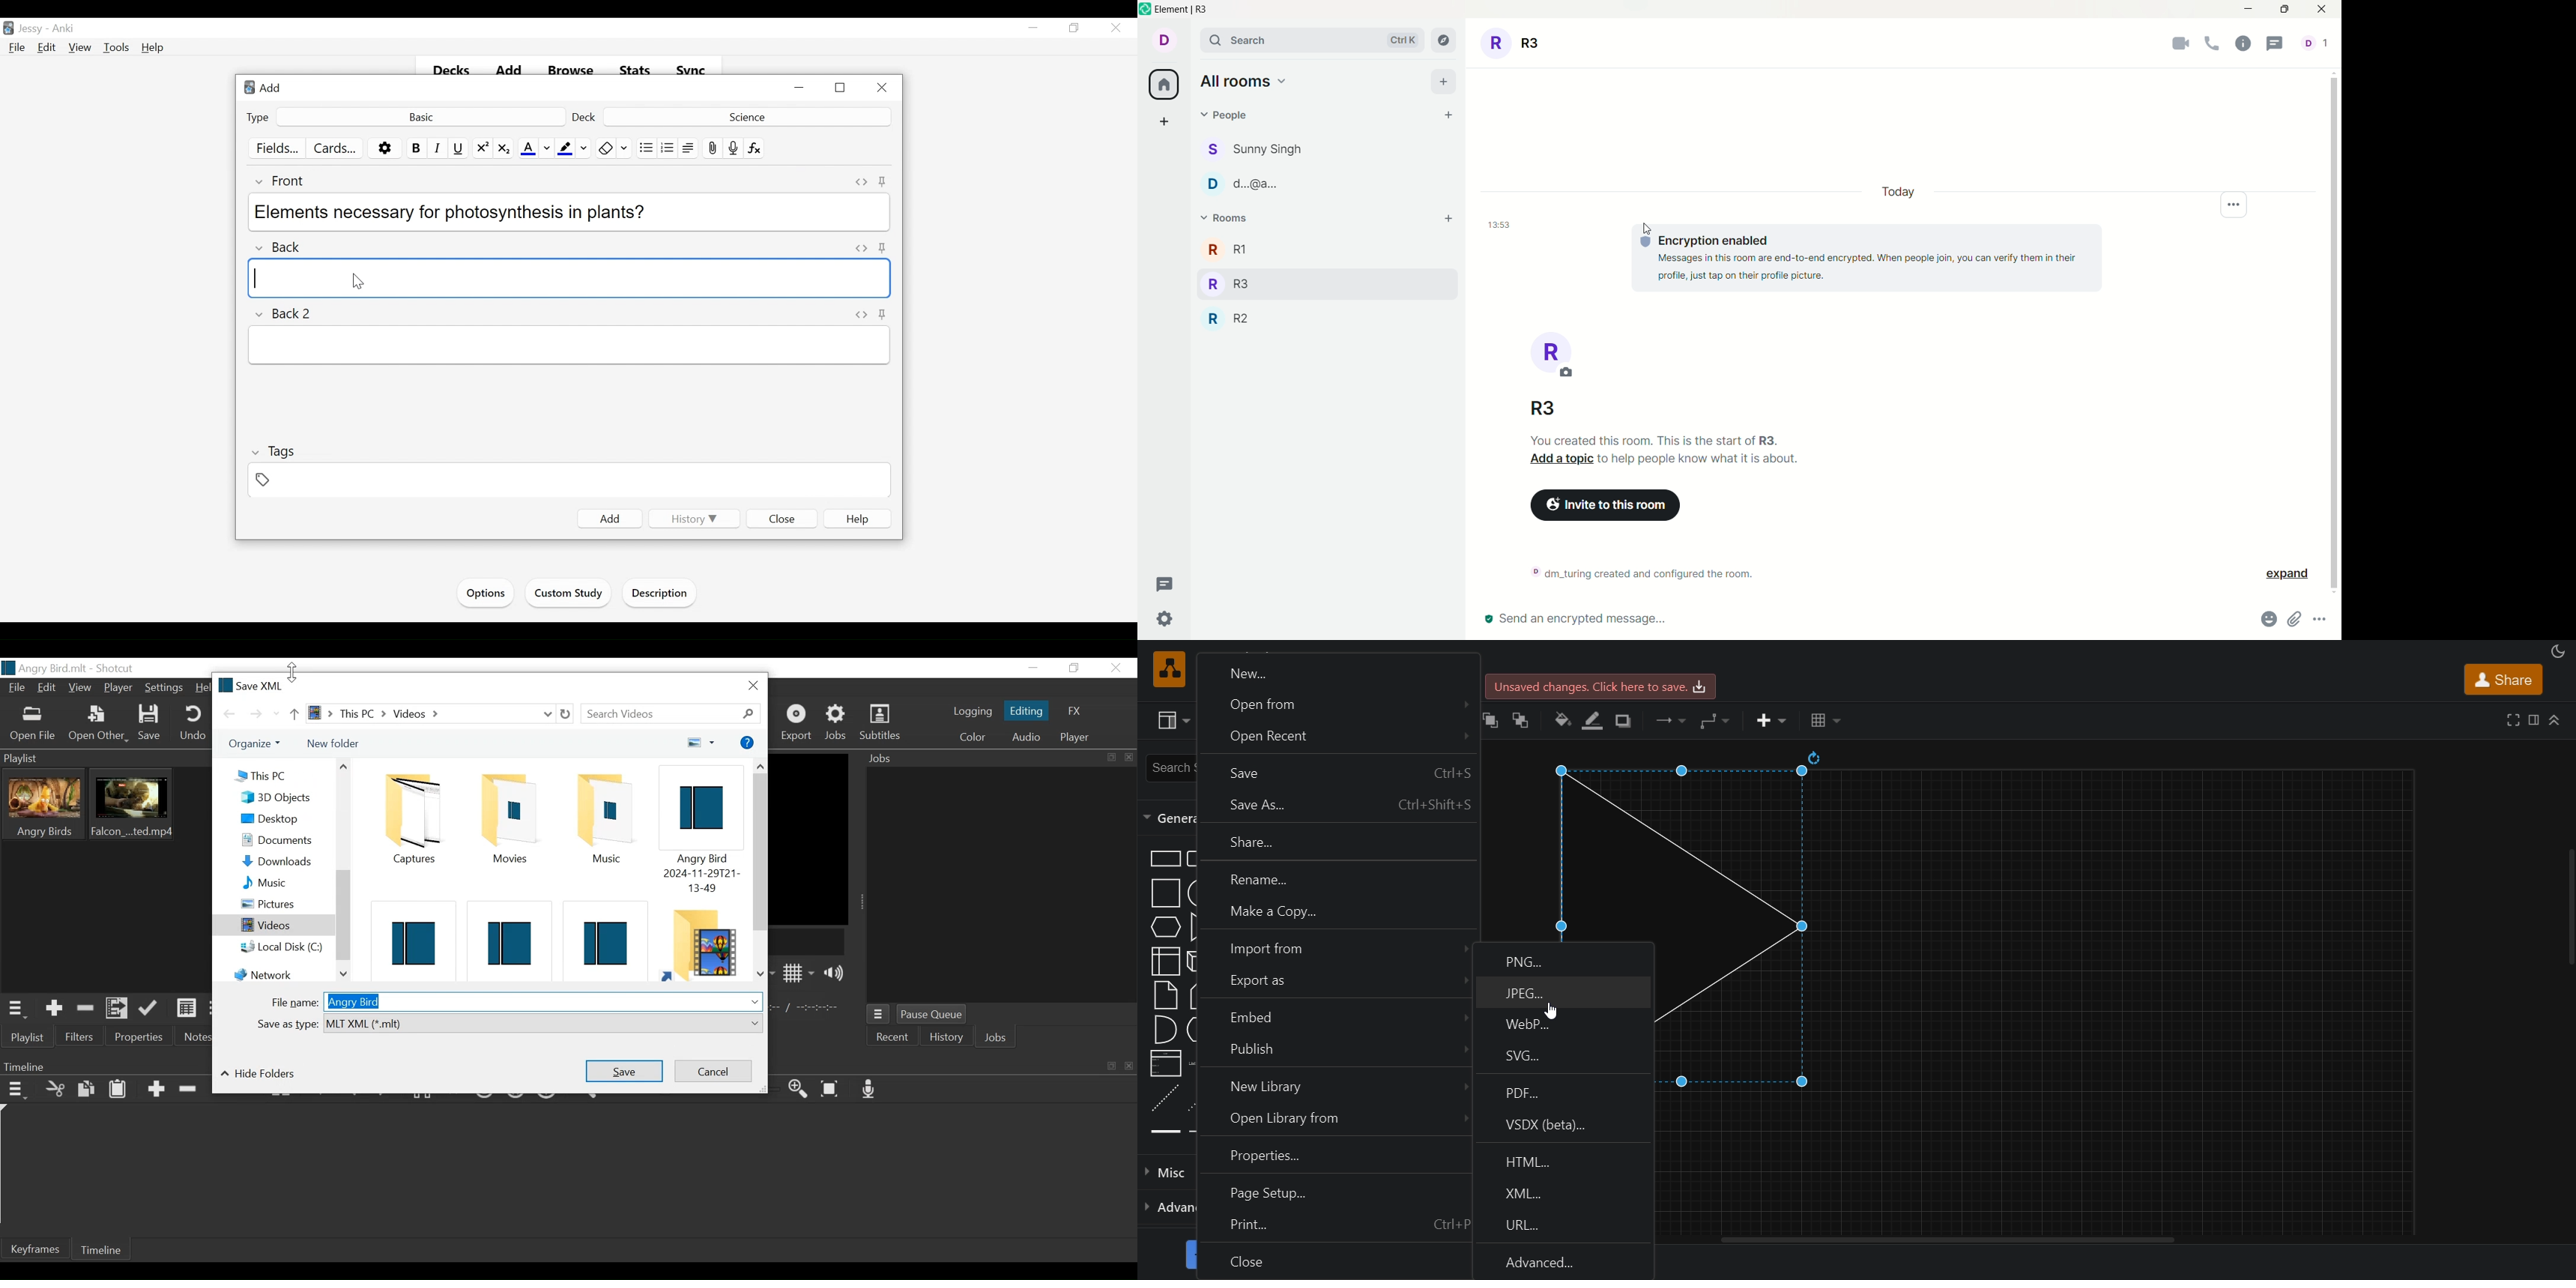 This screenshot has height=1288, width=2576. Describe the element at coordinates (712, 148) in the screenshot. I see `Upload pictures/images/ files` at that location.